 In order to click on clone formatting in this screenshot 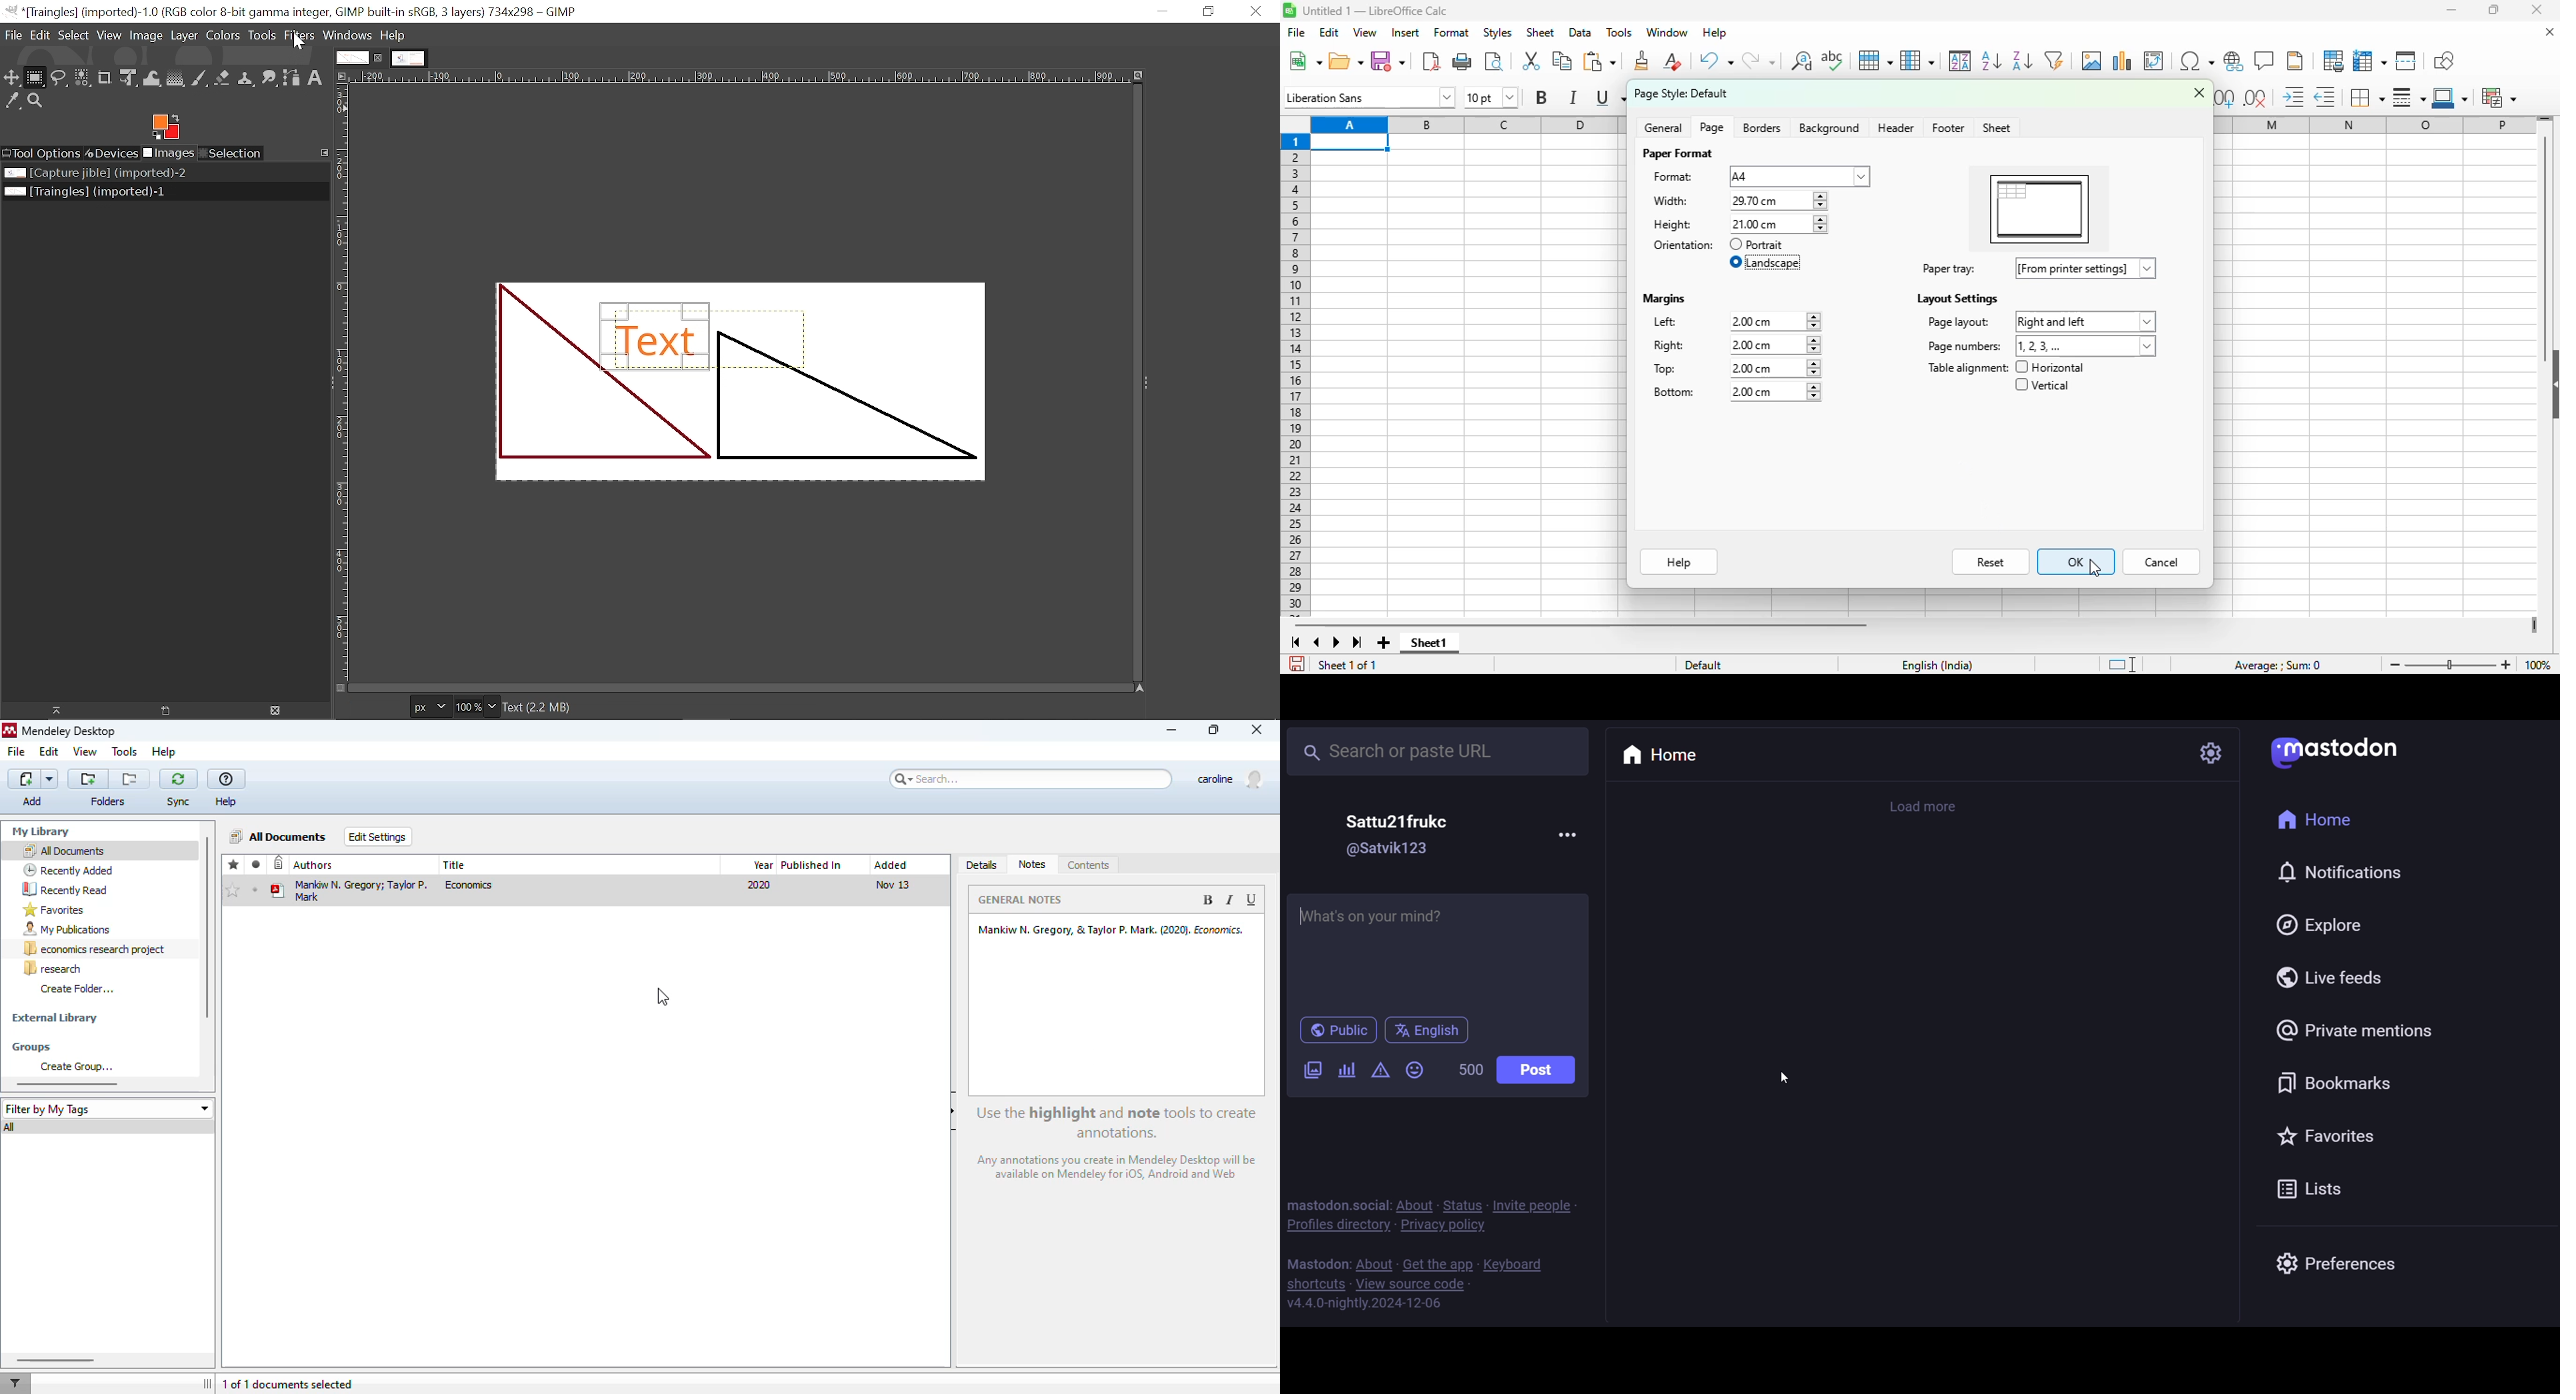, I will do `click(1643, 61)`.